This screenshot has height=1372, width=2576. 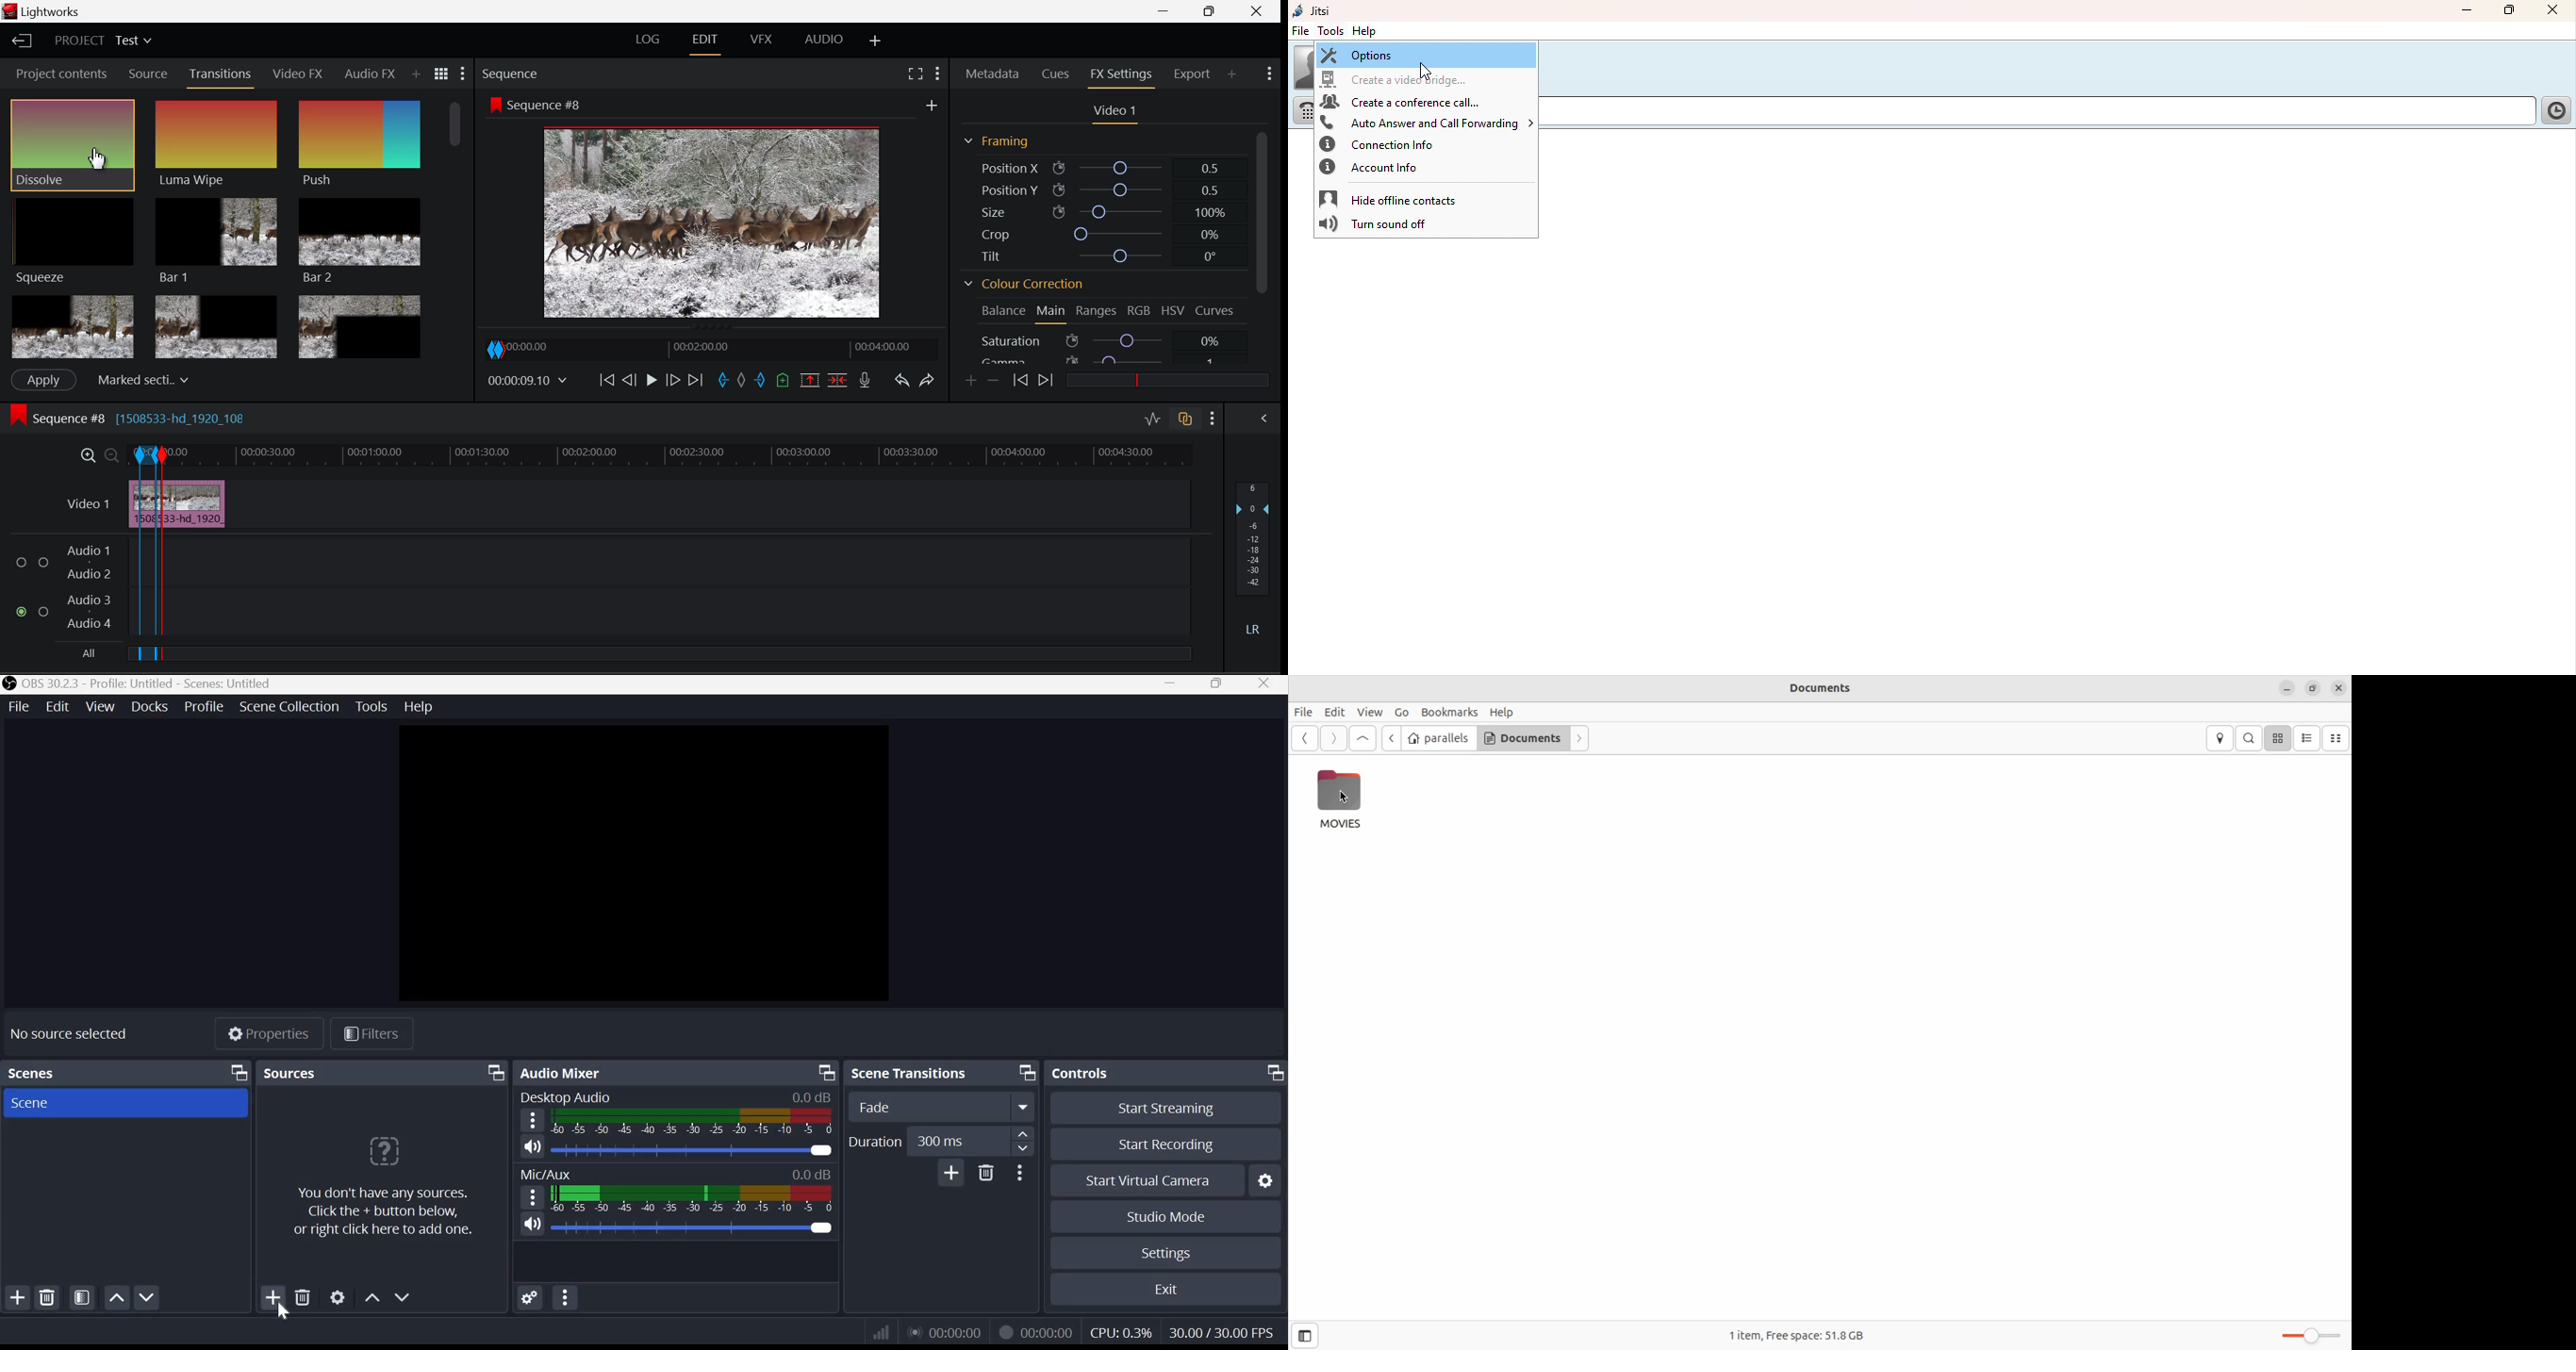 What do you see at coordinates (764, 41) in the screenshot?
I see `VFX Layout` at bounding box center [764, 41].